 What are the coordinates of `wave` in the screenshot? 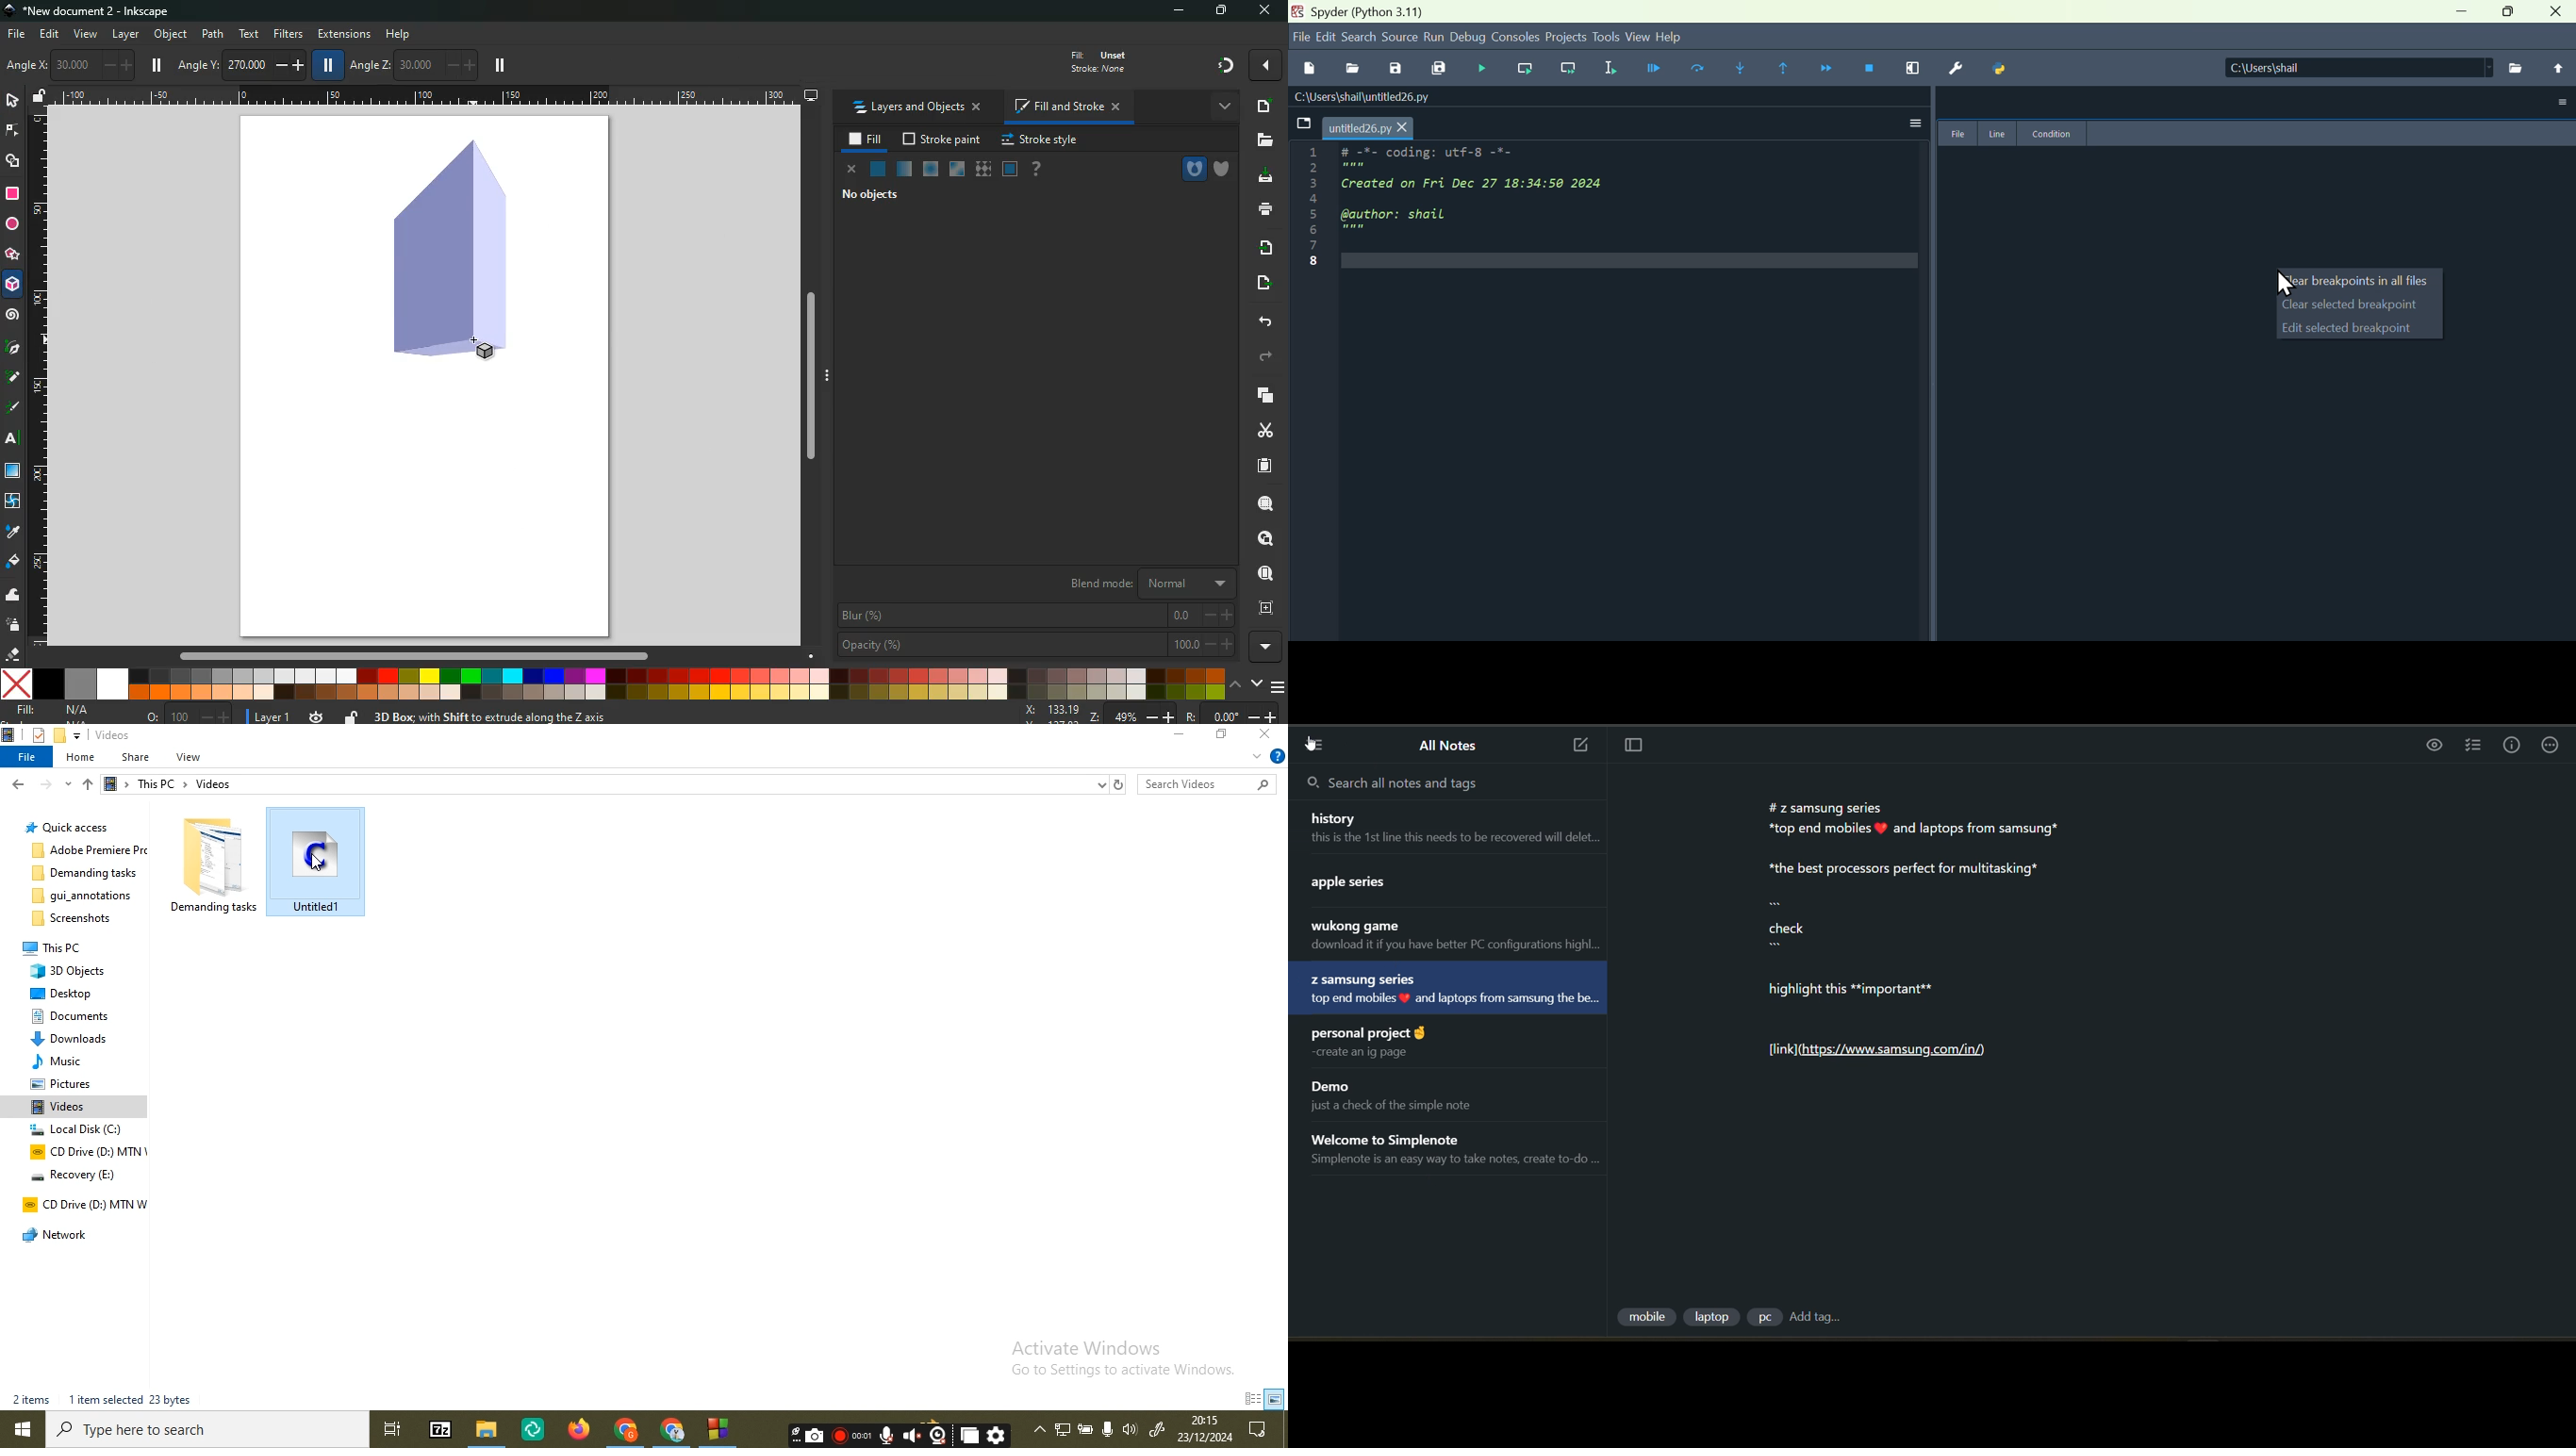 It's located at (13, 597).